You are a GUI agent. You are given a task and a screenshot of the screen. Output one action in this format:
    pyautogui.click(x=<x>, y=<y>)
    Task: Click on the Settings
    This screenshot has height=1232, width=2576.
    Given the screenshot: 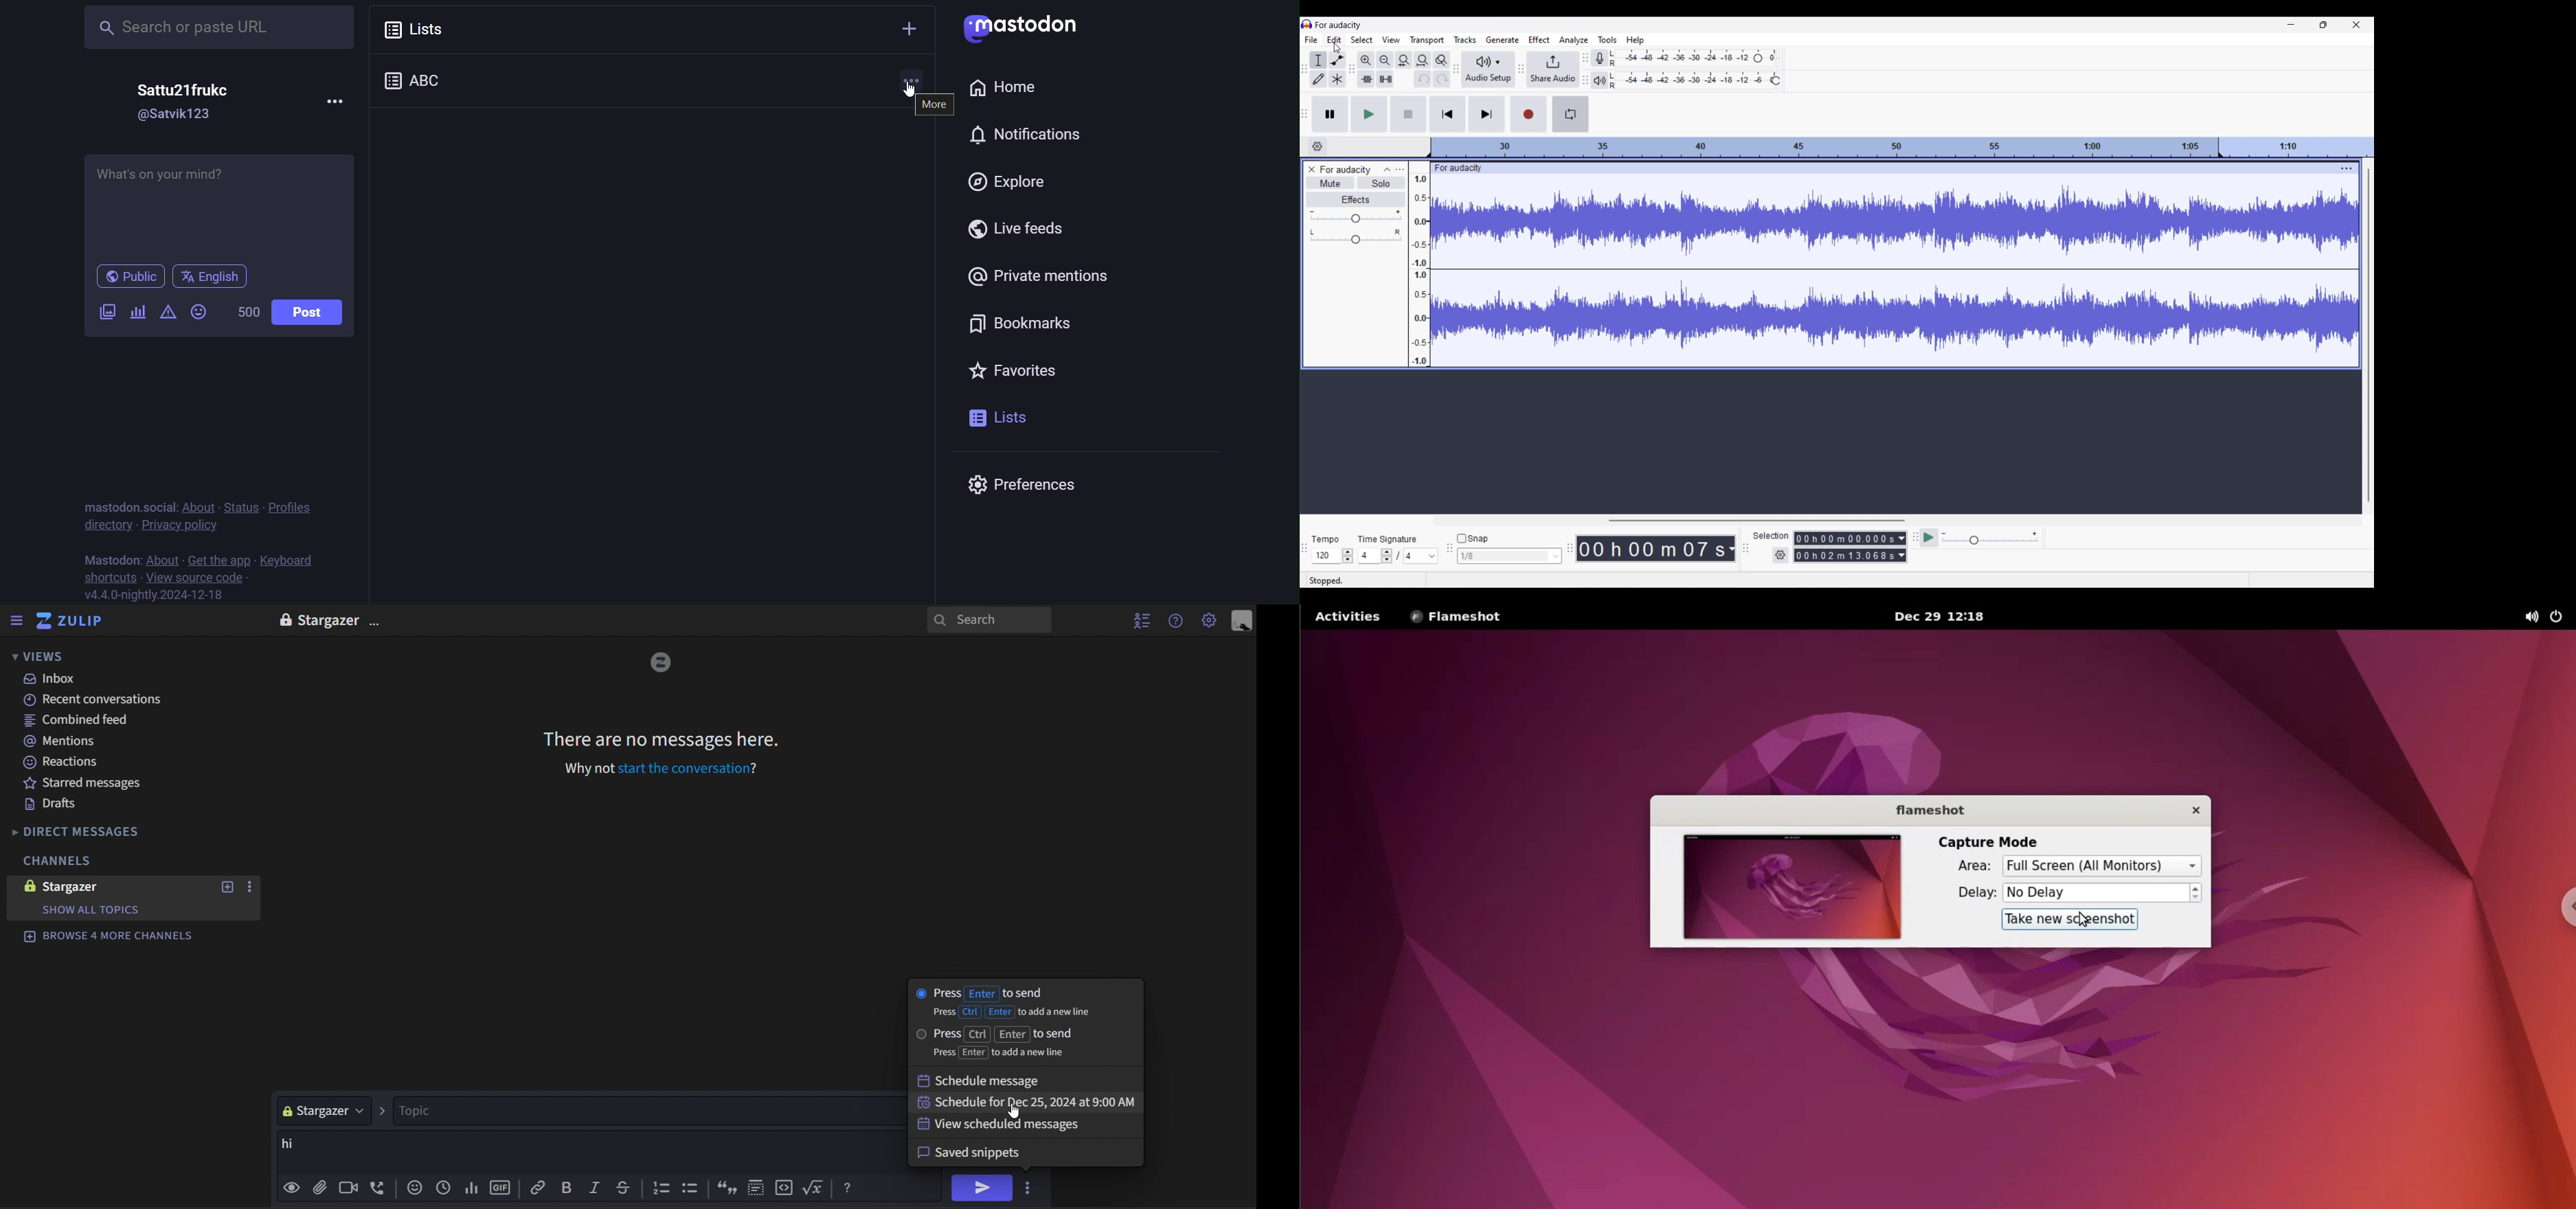 What is the action you would take?
    pyautogui.click(x=1208, y=621)
    